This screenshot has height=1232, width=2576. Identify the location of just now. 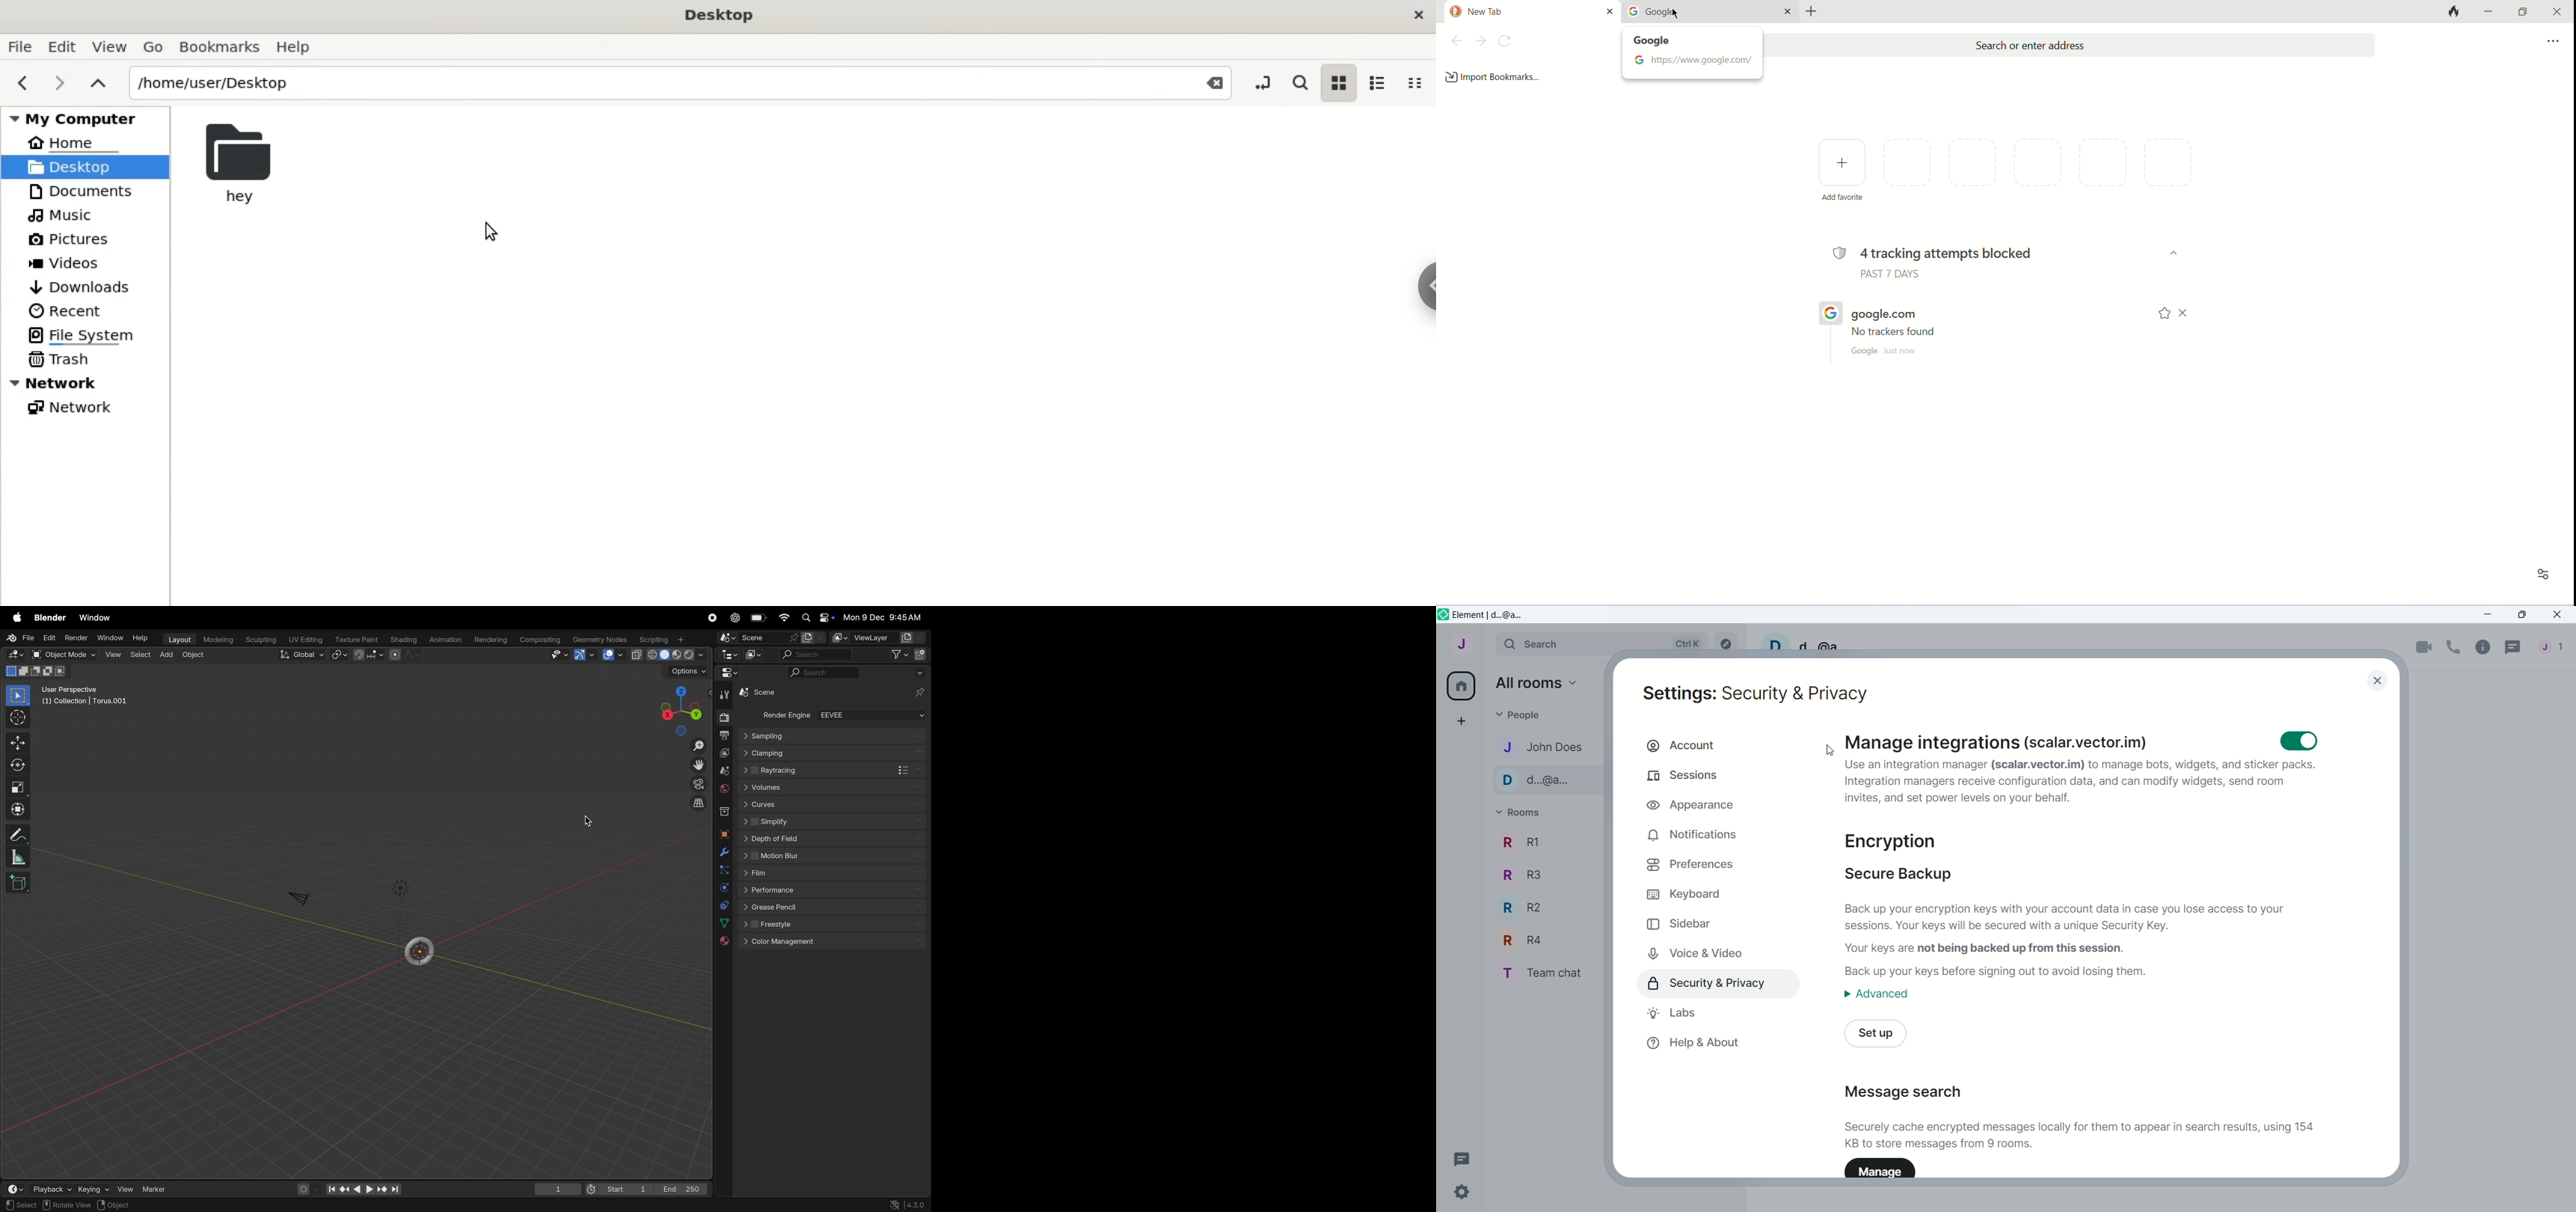
(1901, 351).